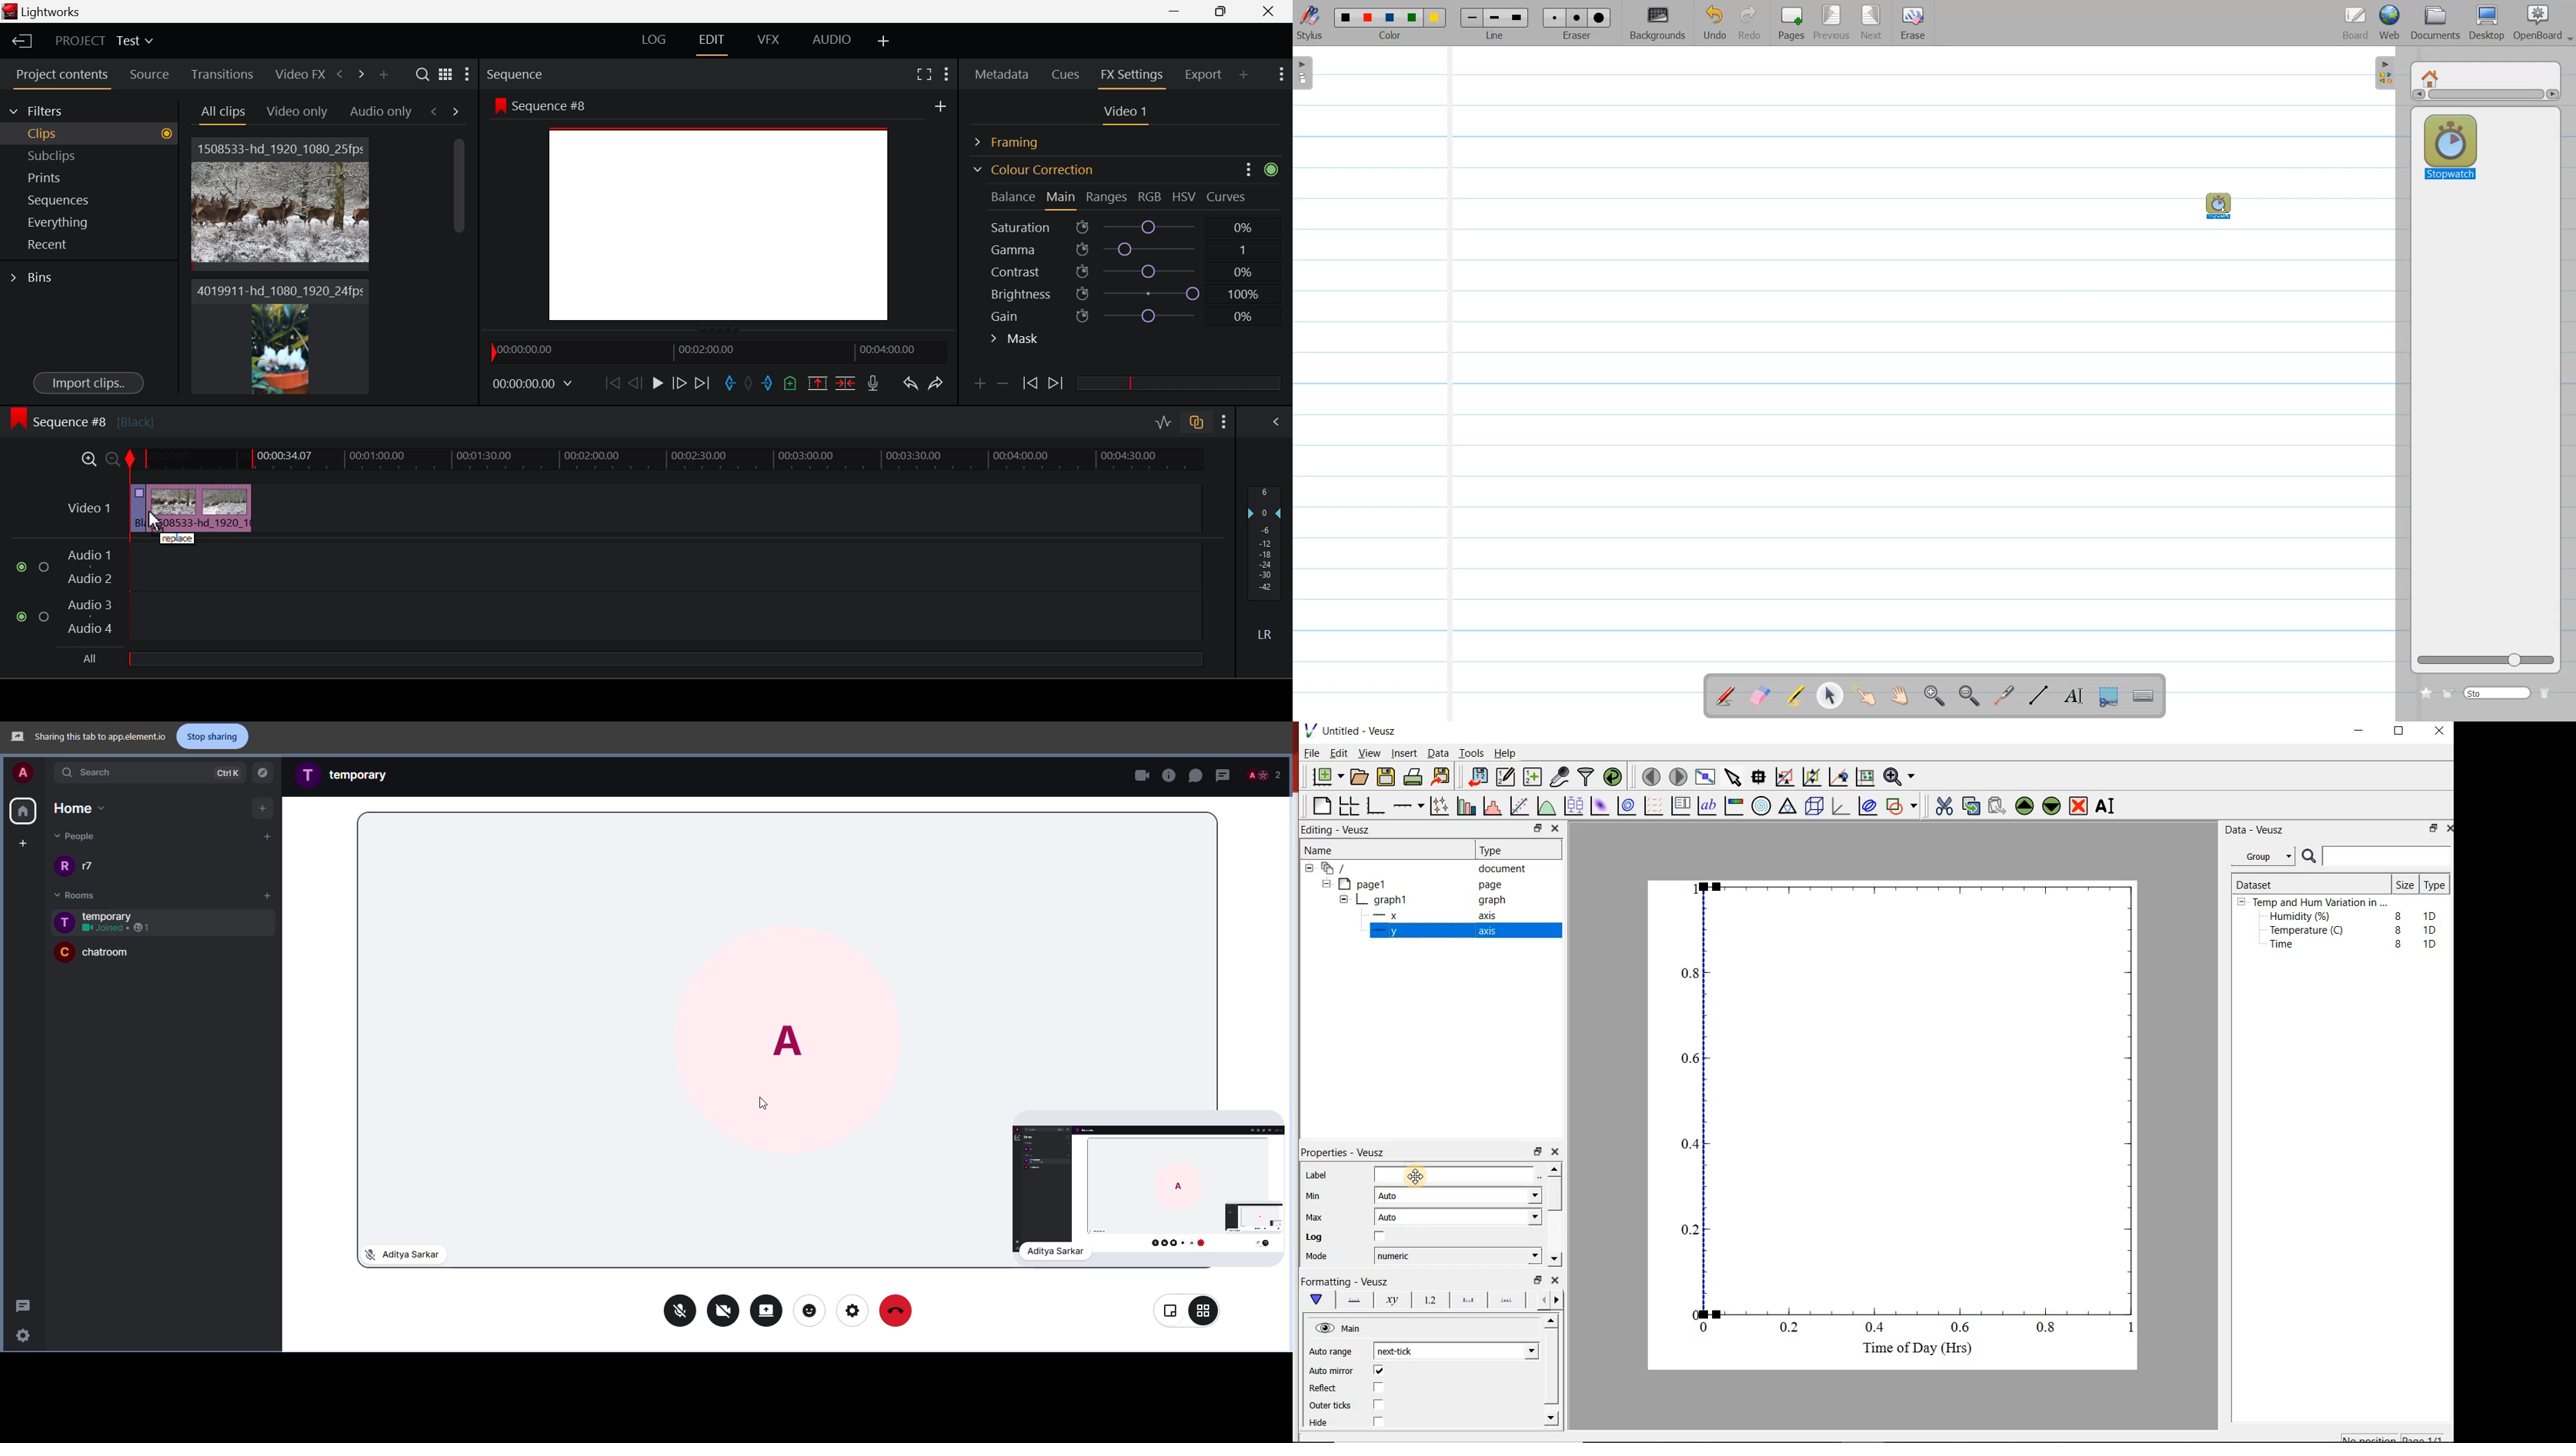 Image resolution: width=2576 pixels, height=1456 pixels. I want to click on 1, so click(2126, 1330).